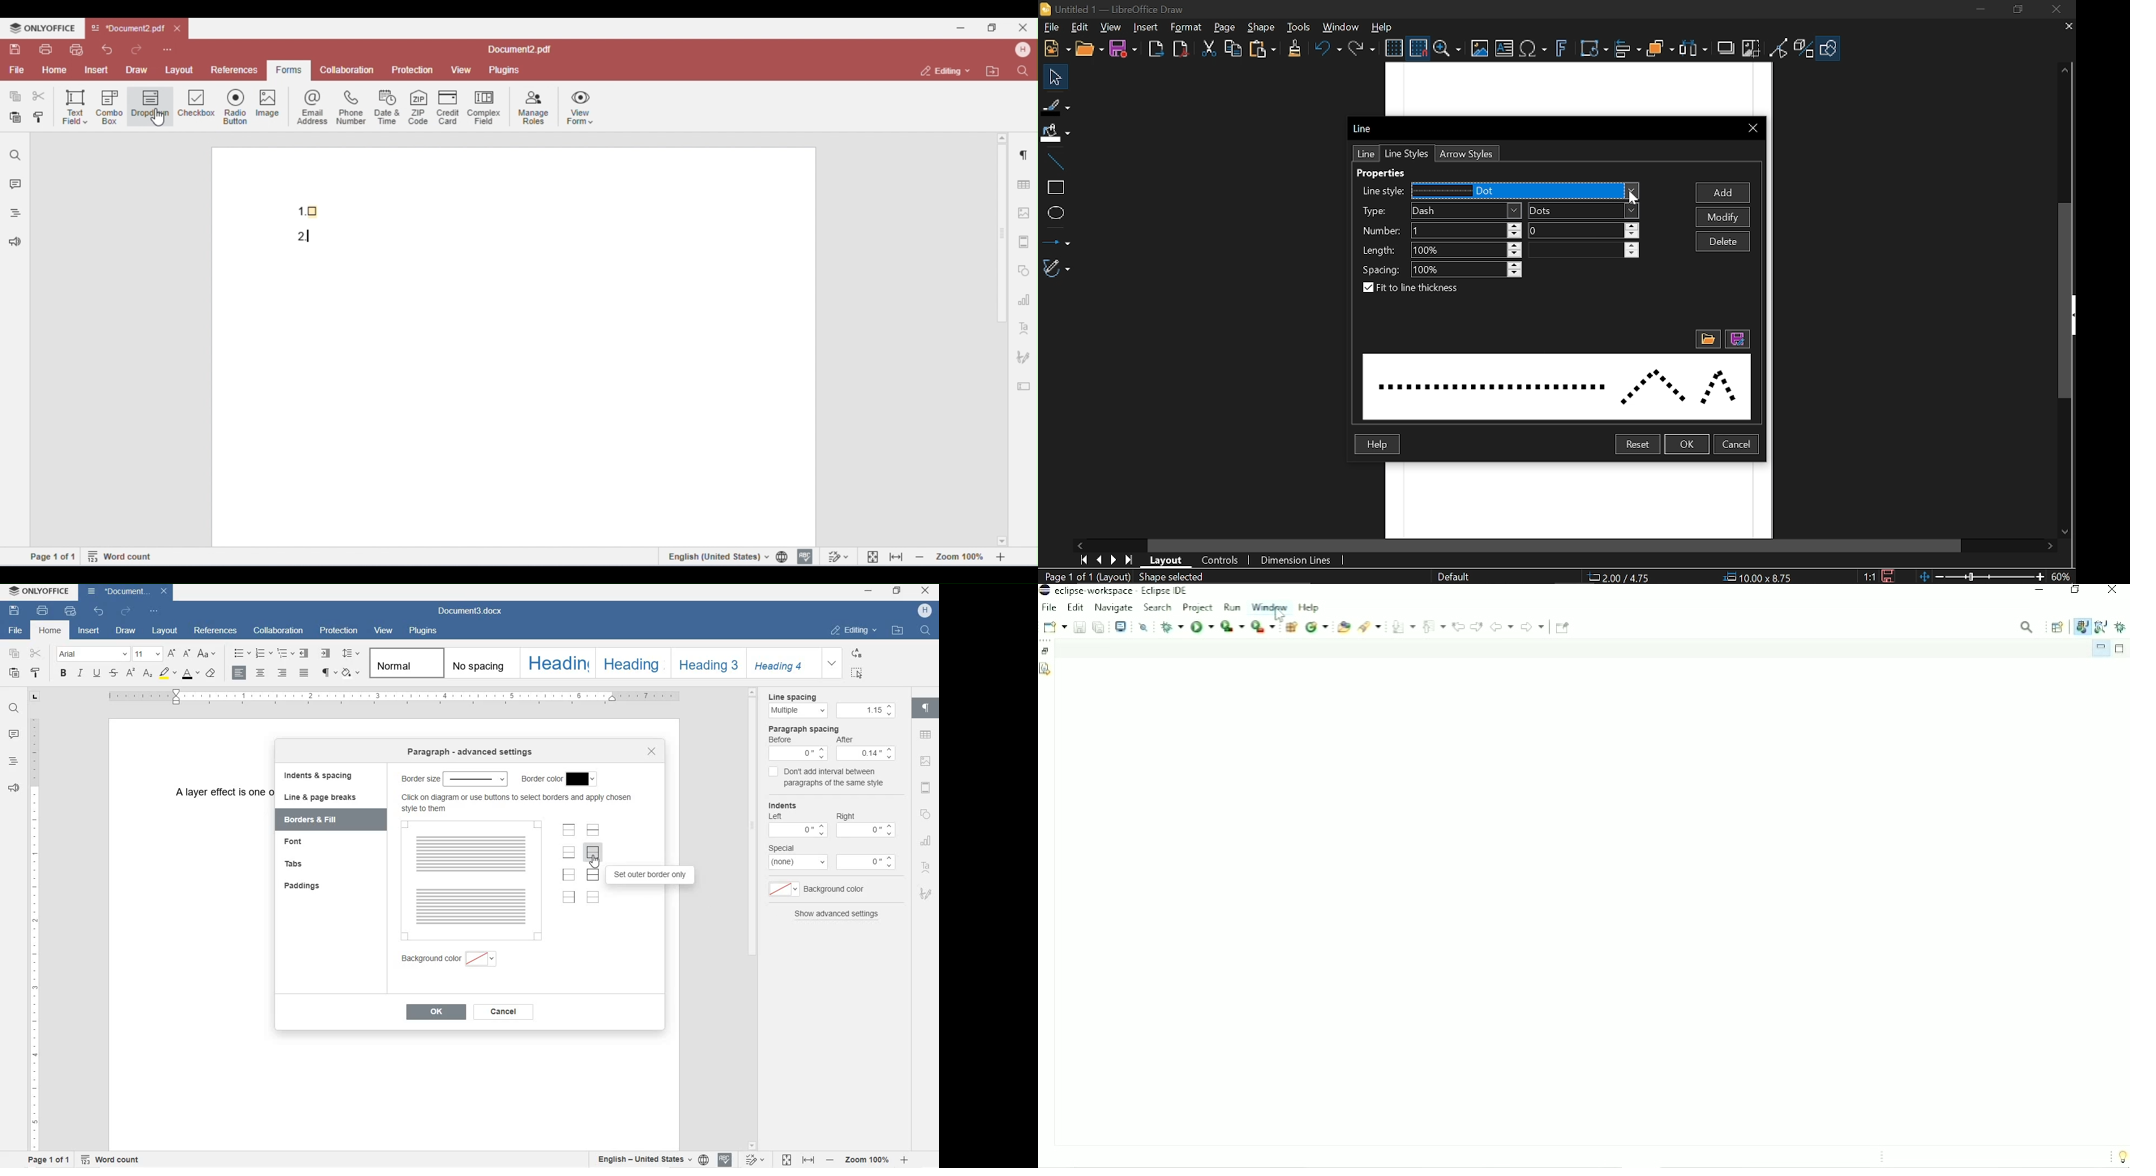 This screenshot has width=2156, height=1176. Describe the element at coordinates (340, 632) in the screenshot. I see `PROTECTION` at that location.